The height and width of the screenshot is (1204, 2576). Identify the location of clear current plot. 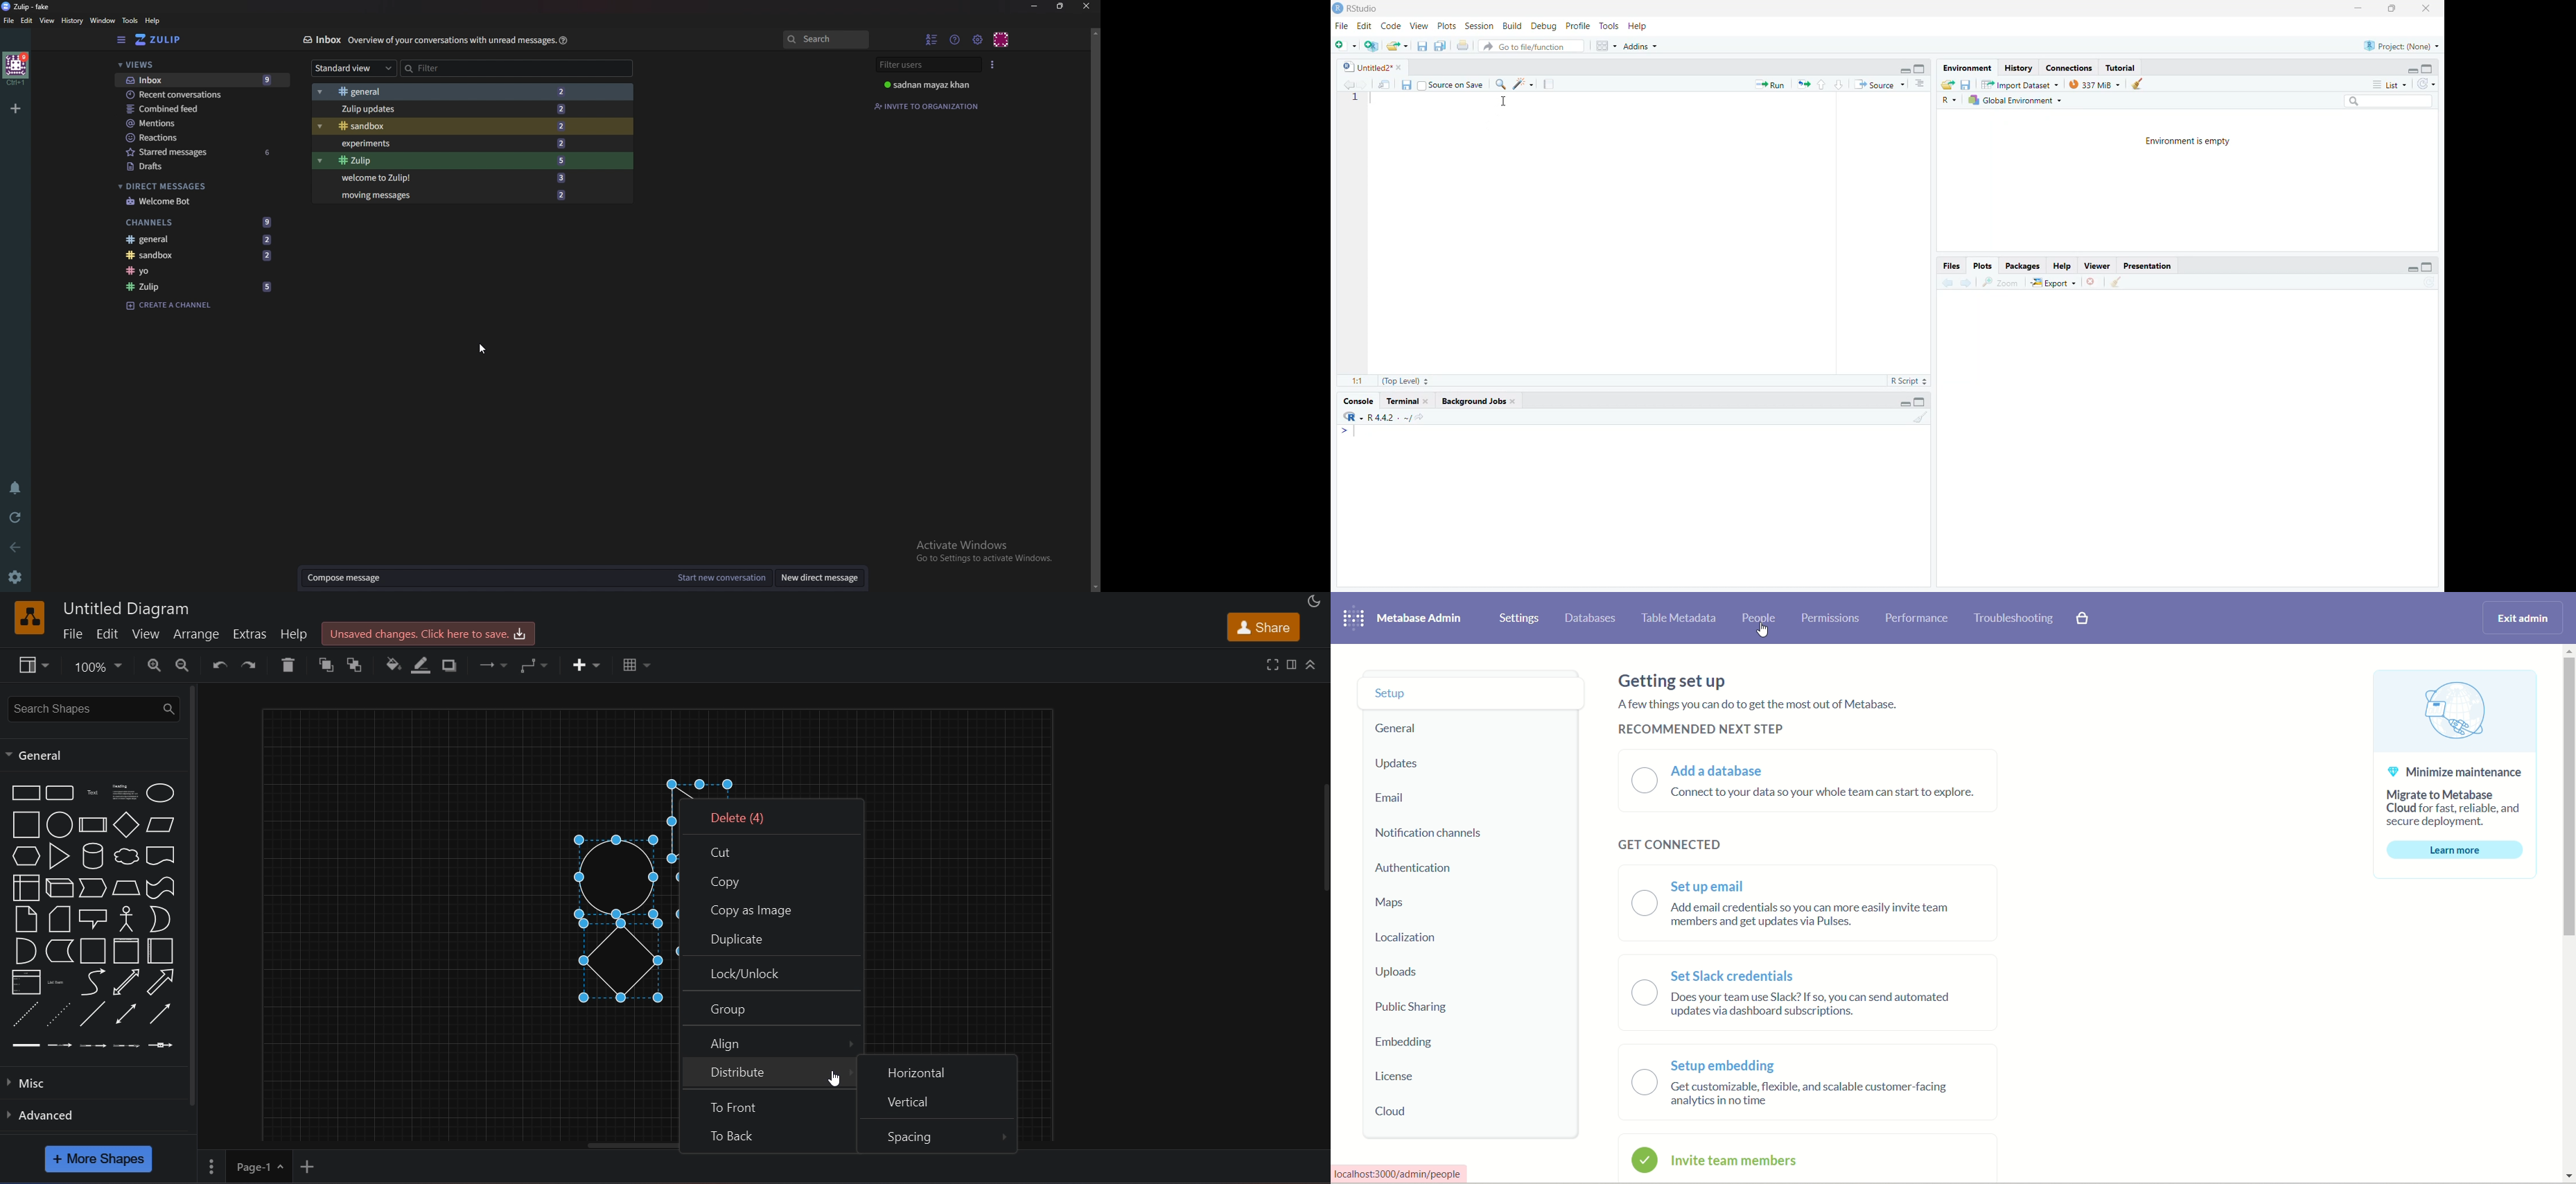
(2094, 282).